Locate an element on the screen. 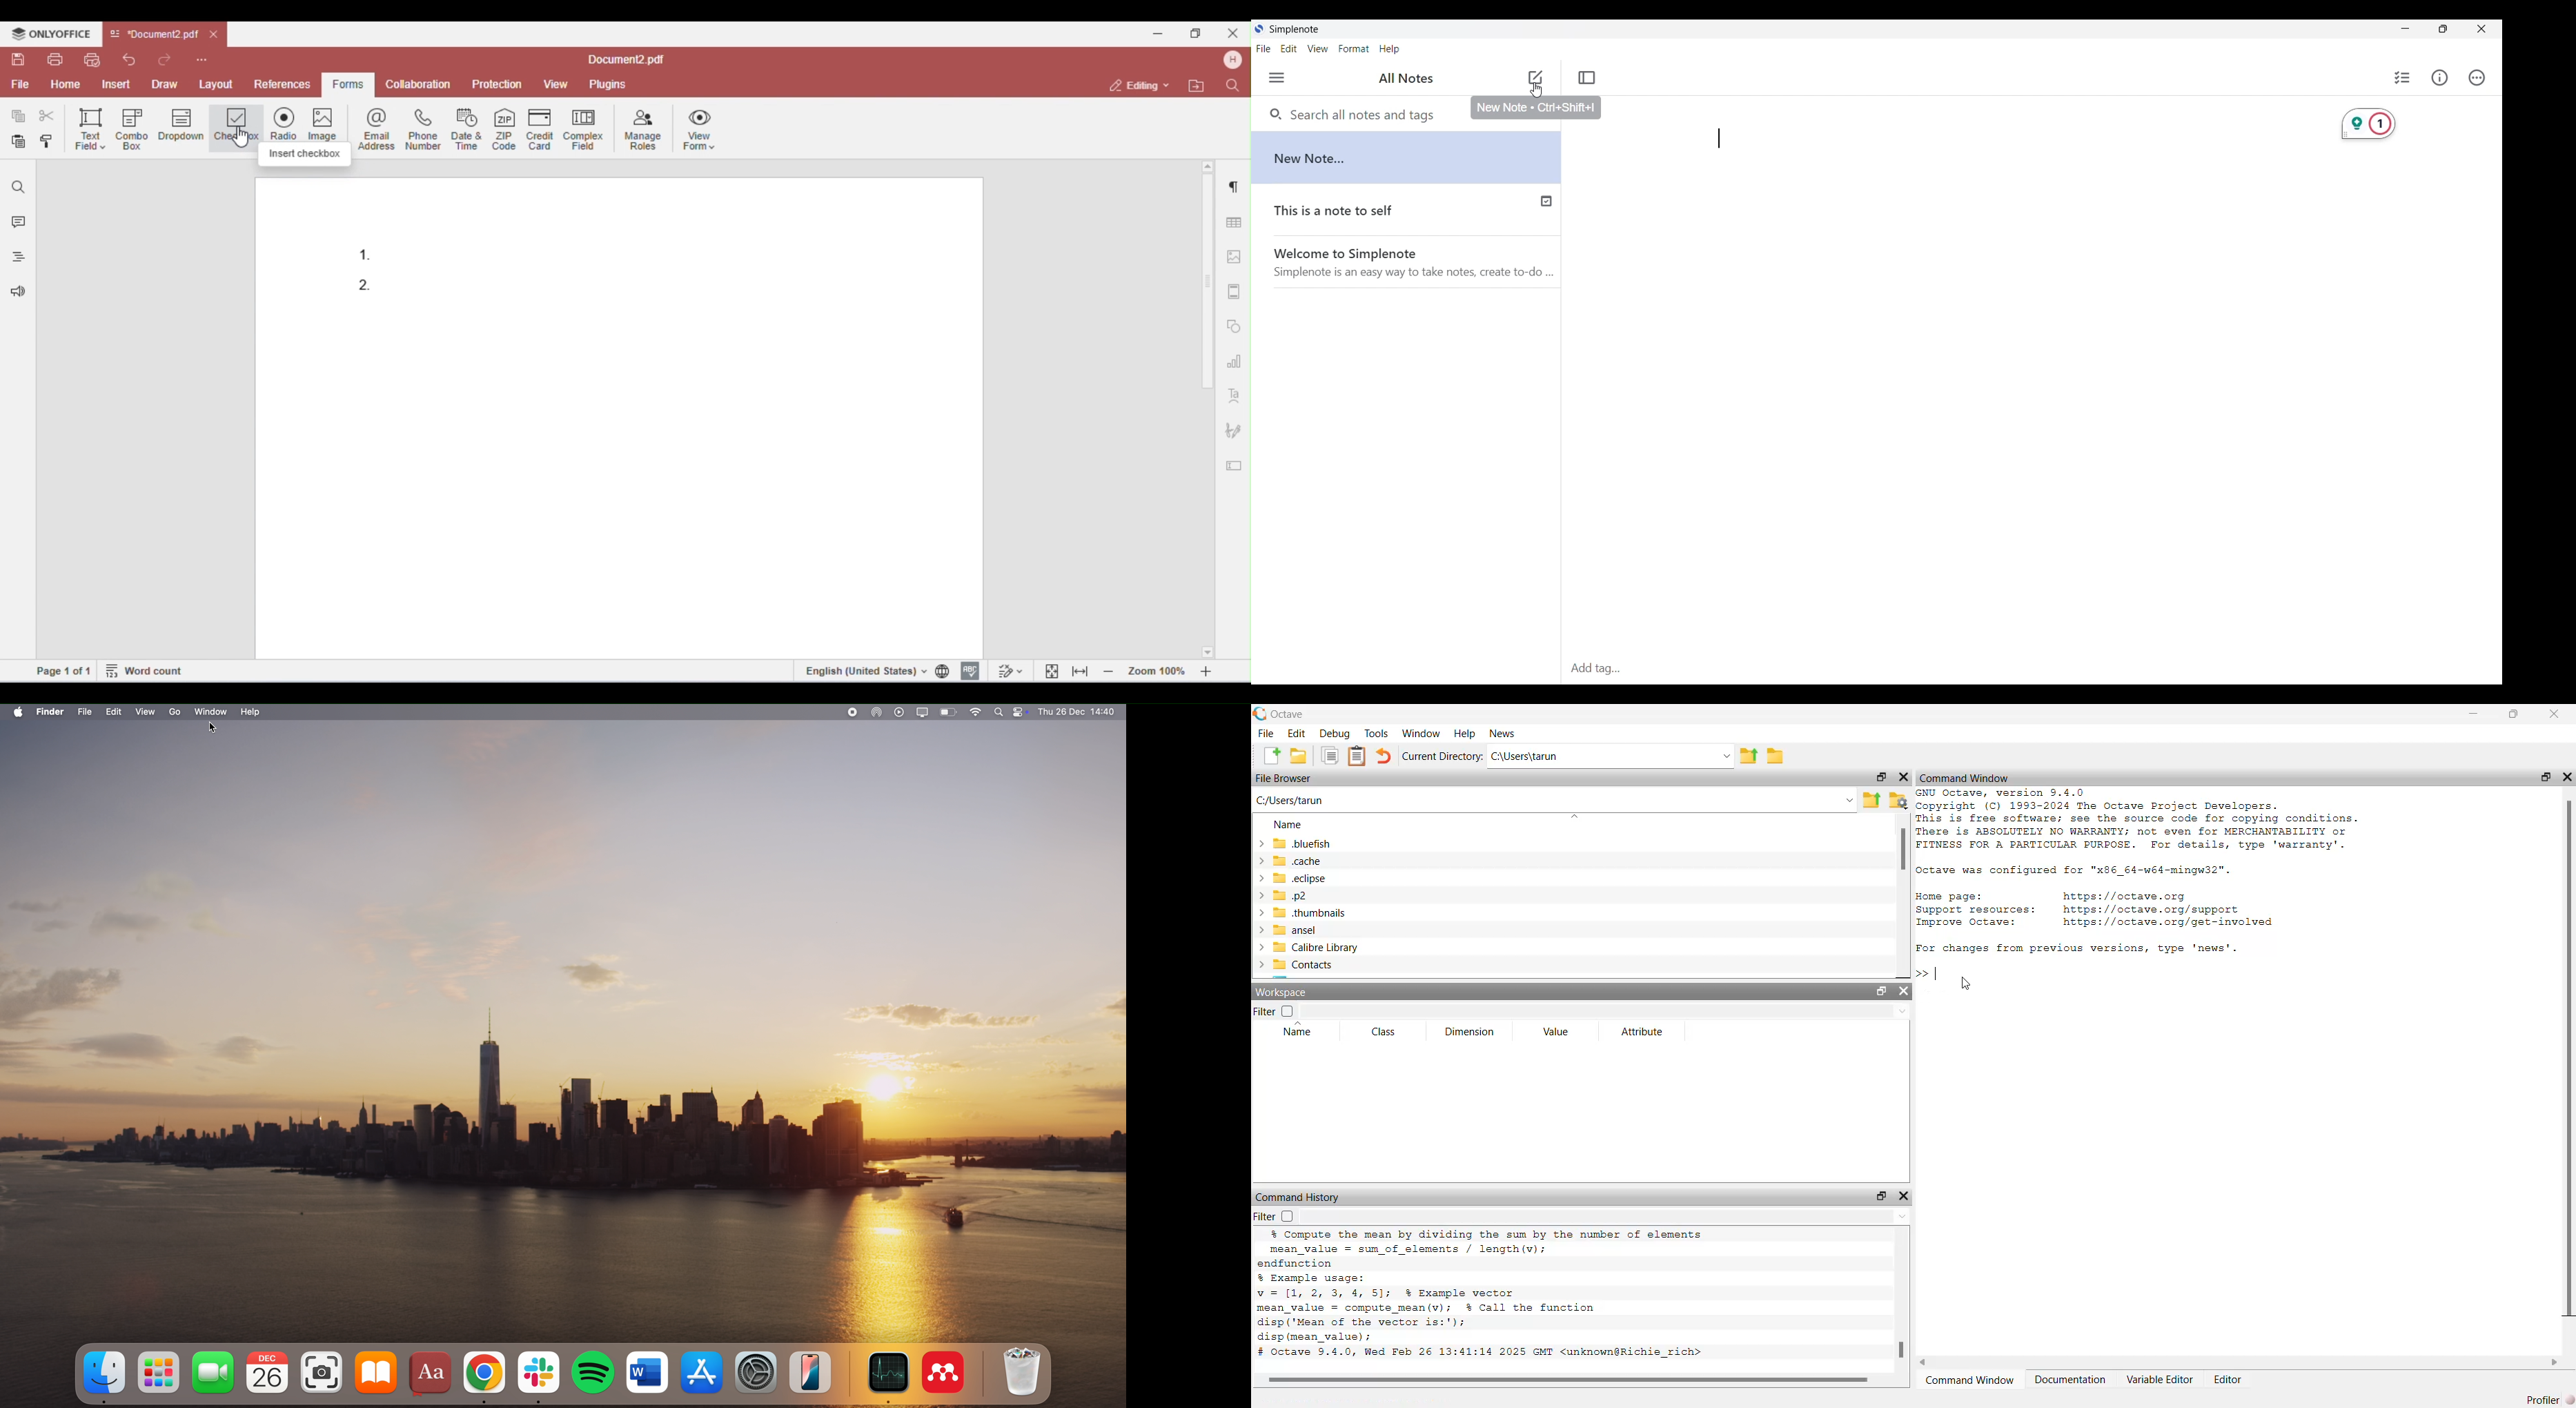 Image resolution: width=2576 pixels, height=1428 pixels. open in separate window is located at coordinates (1882, 776).